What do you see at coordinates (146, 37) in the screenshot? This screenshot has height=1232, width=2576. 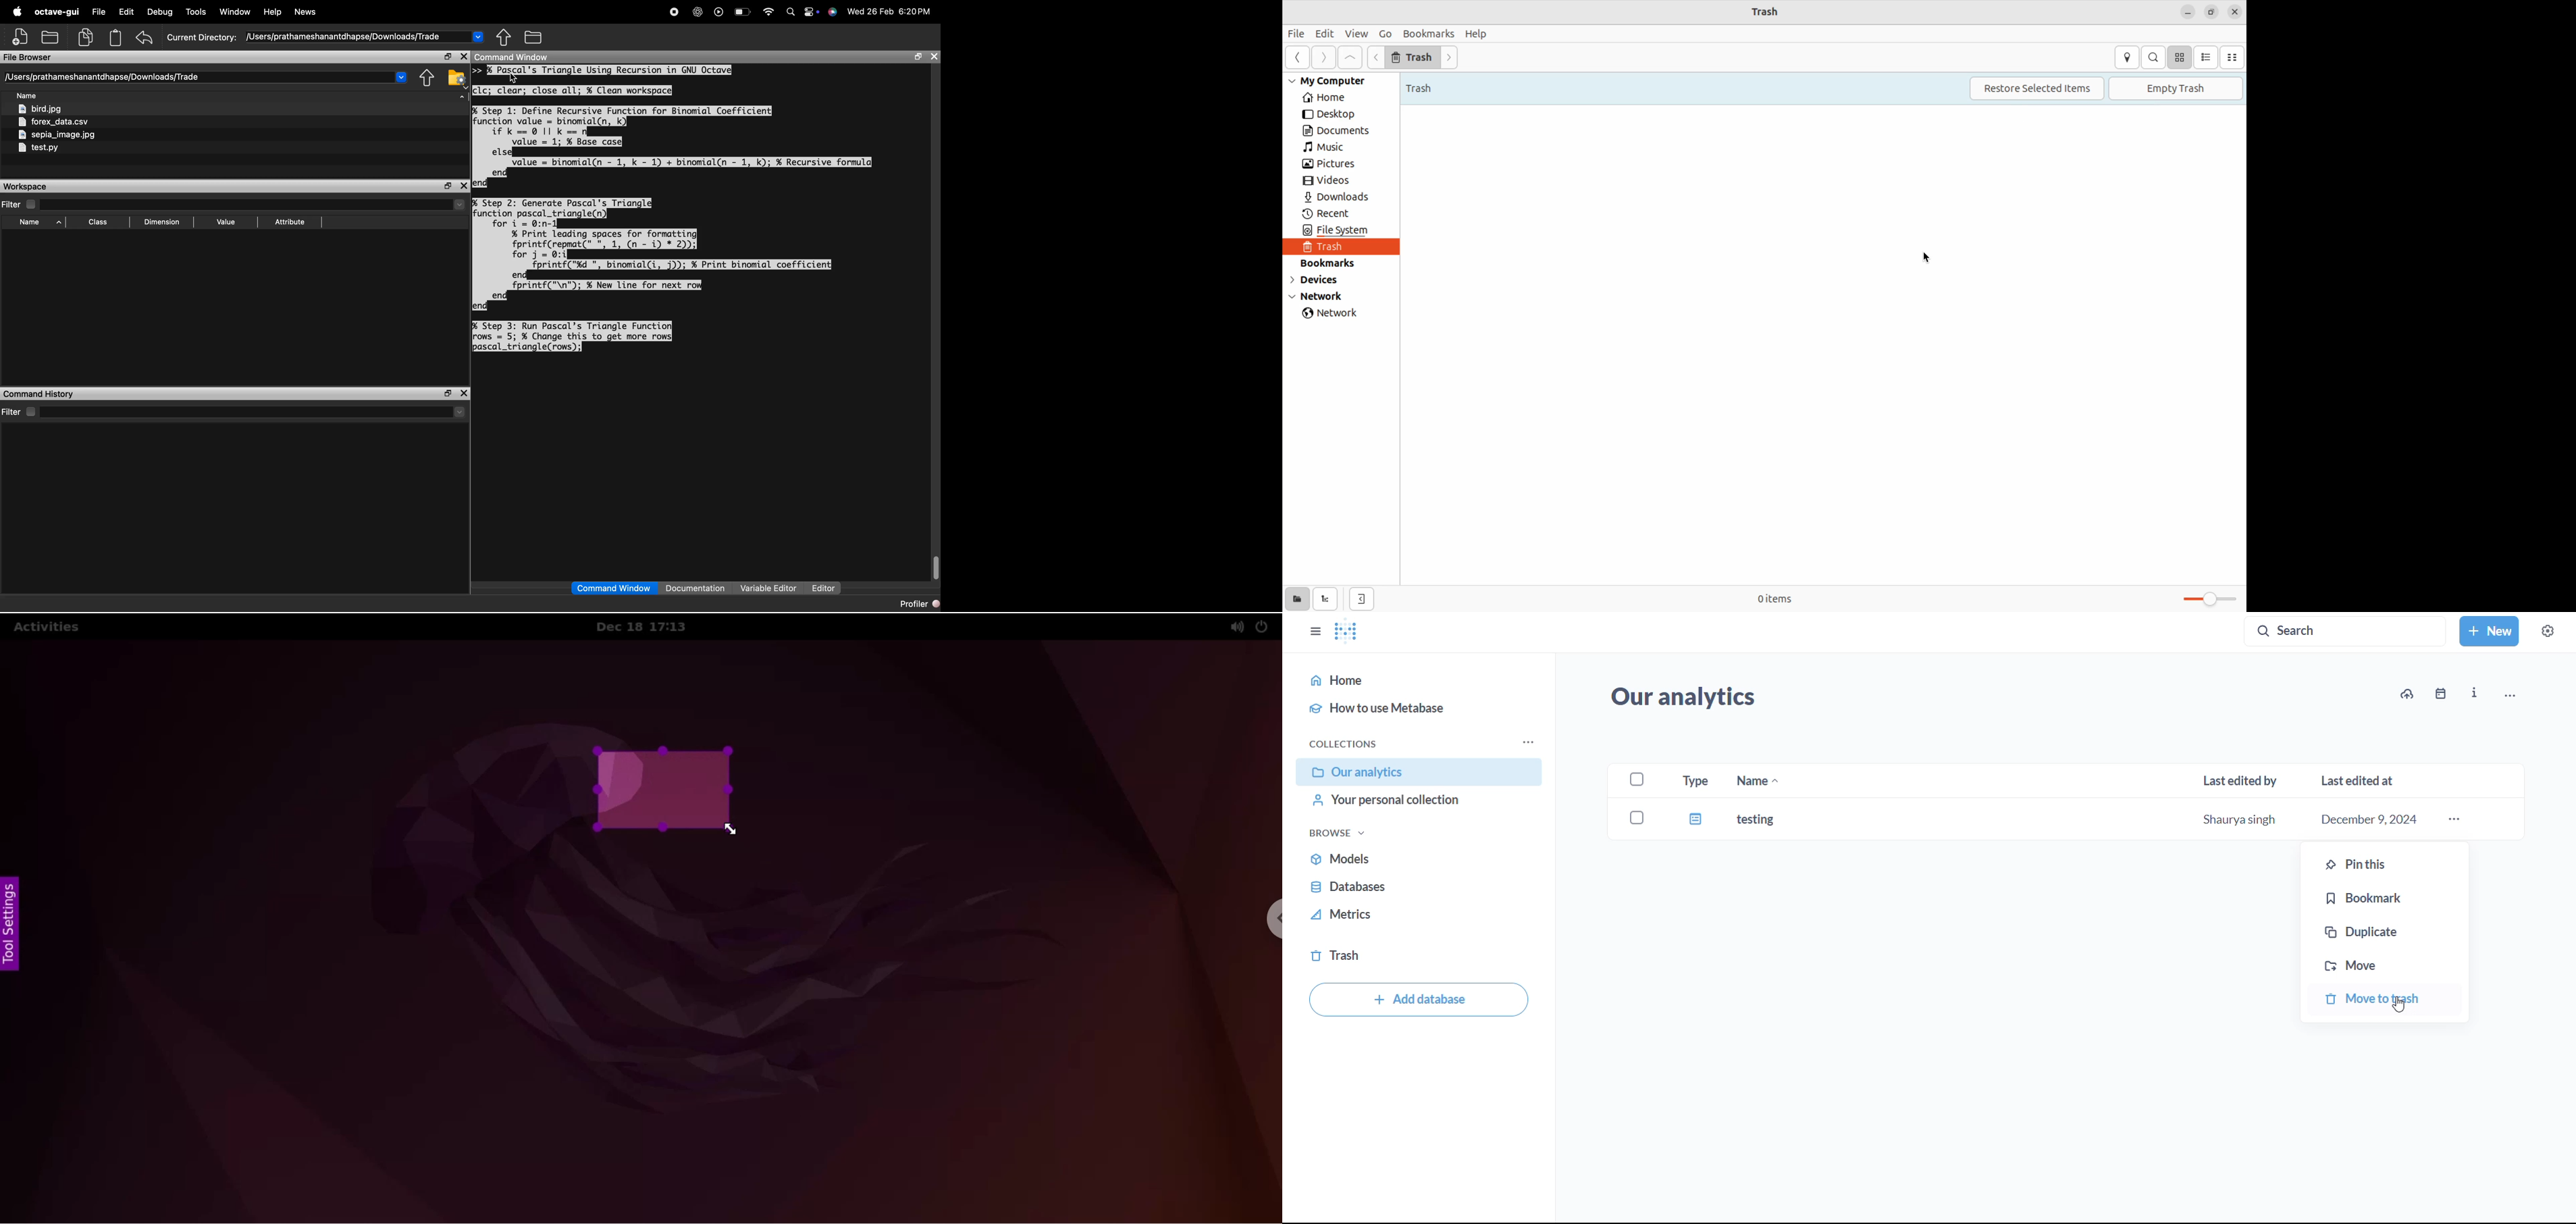 I see `undo` at bounding box center [146, 37].